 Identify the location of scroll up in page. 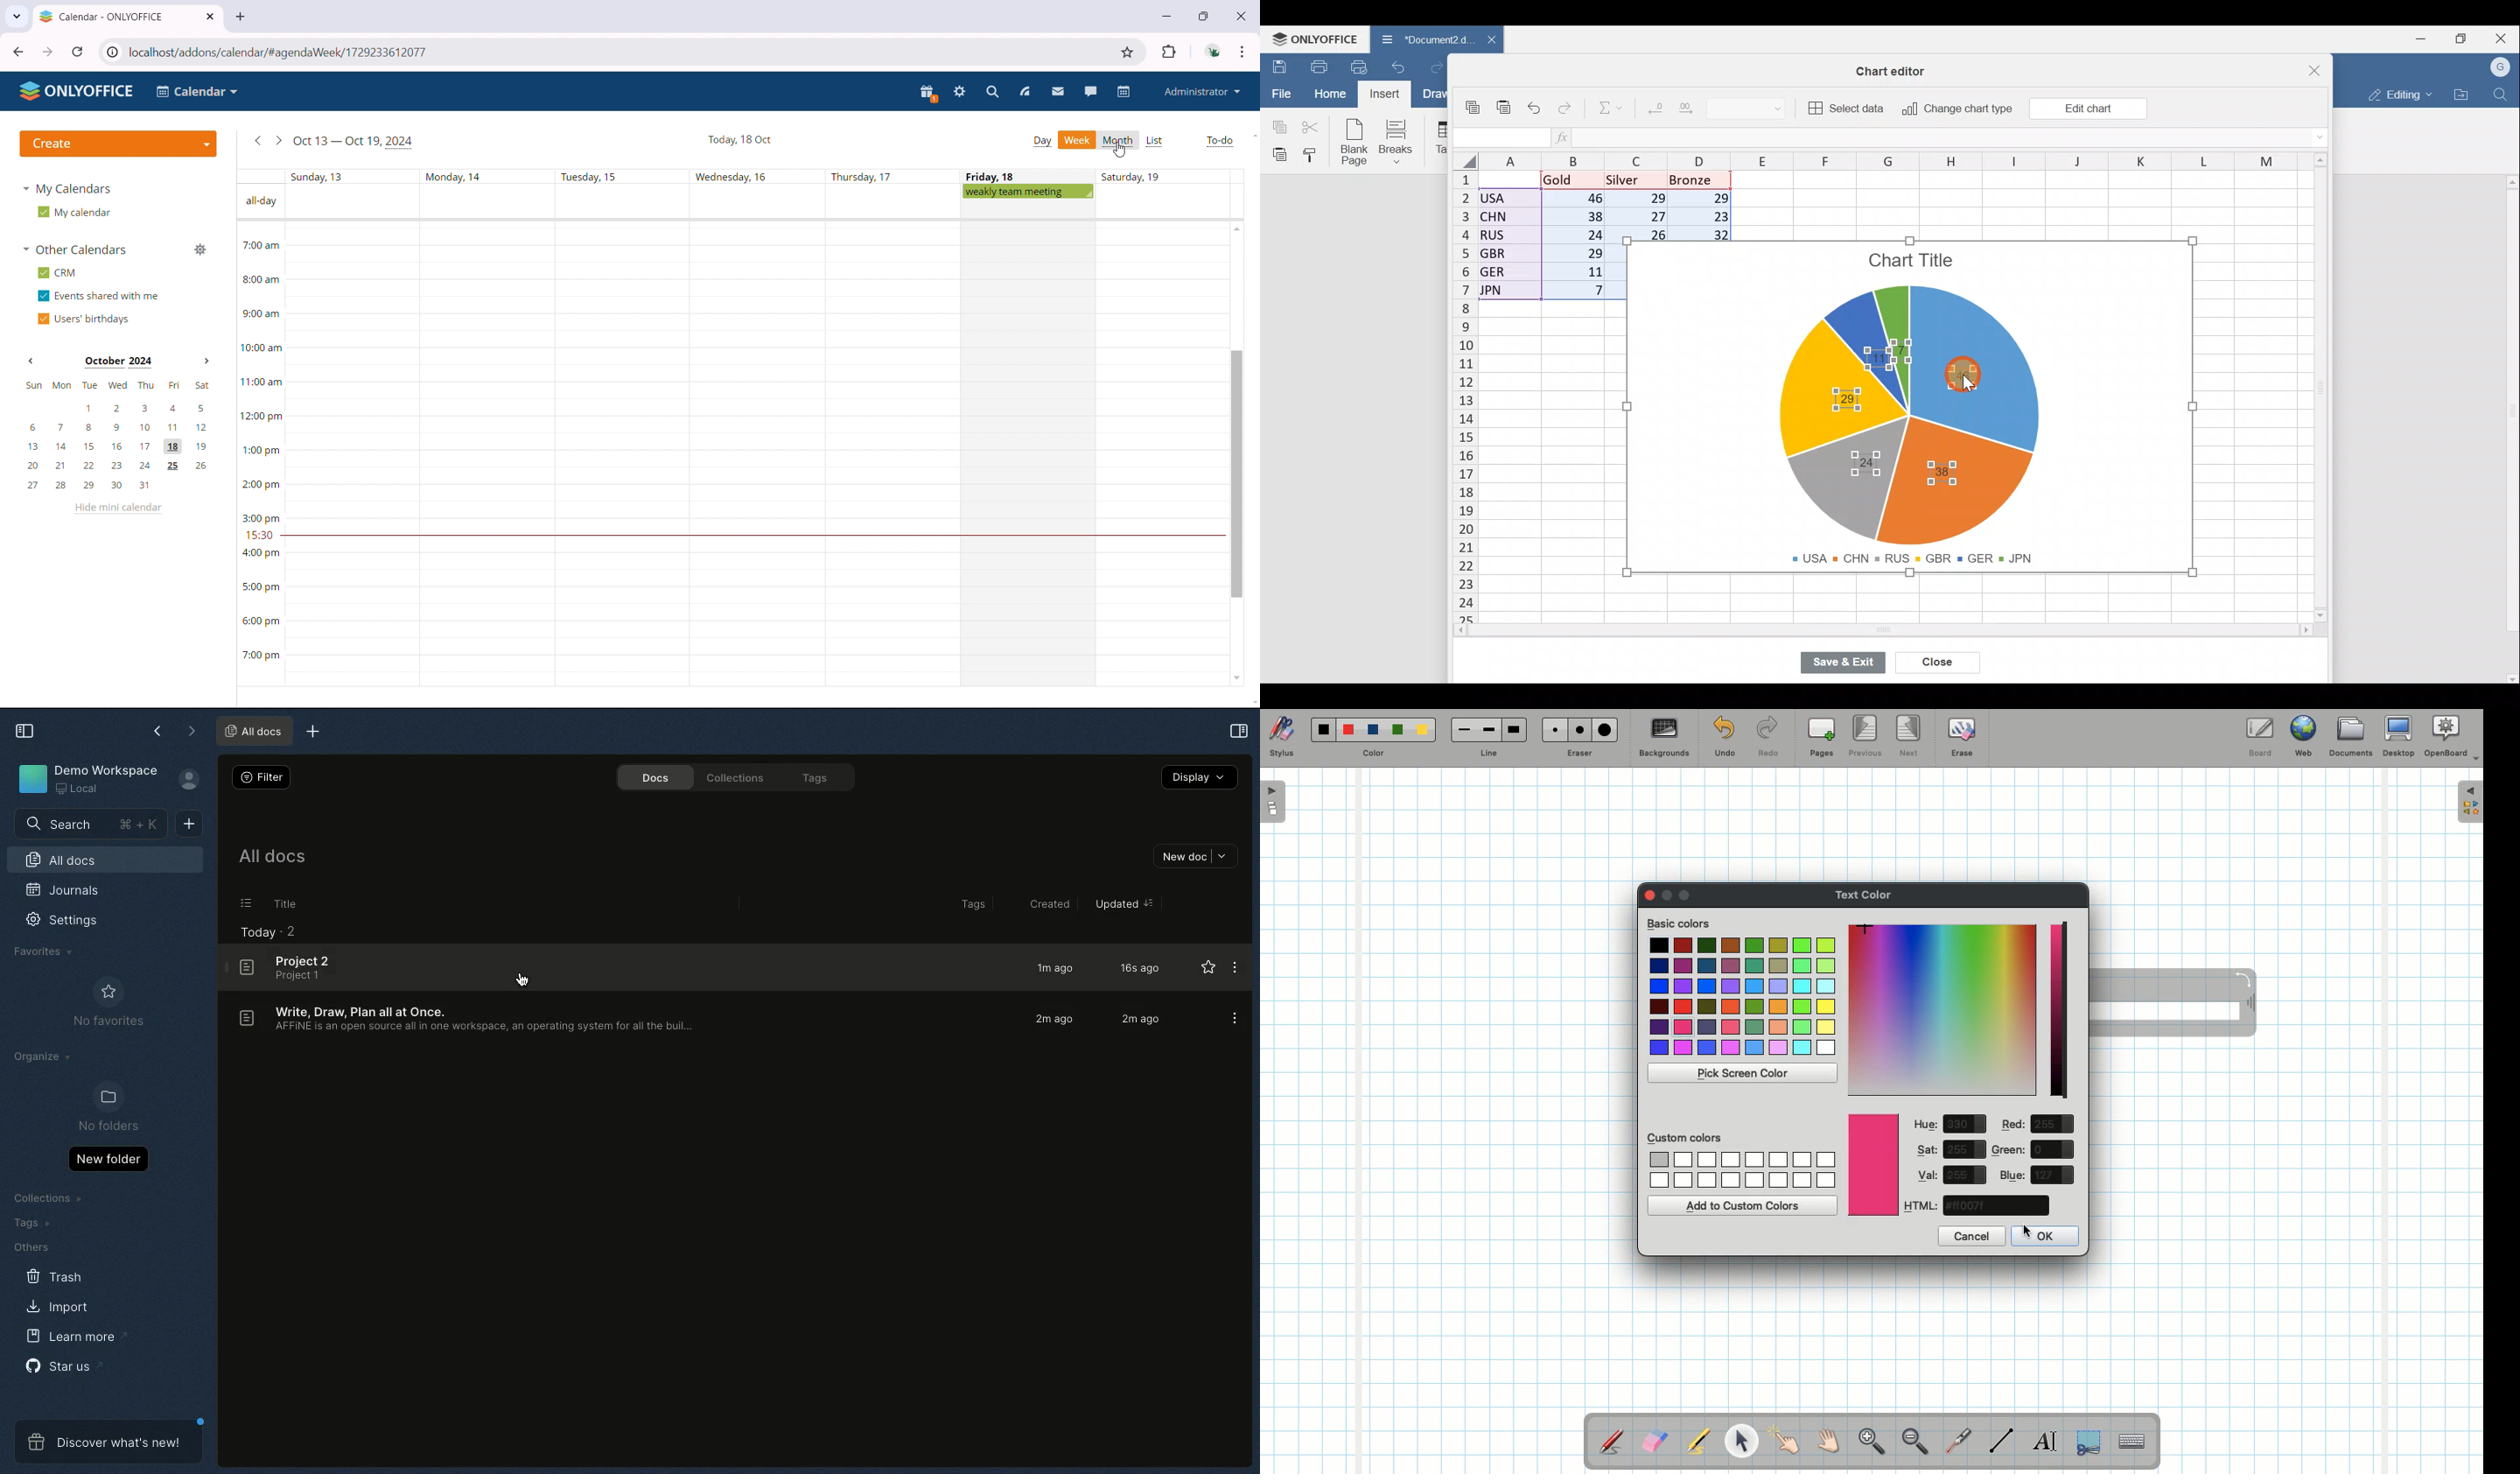
(1252, 135).